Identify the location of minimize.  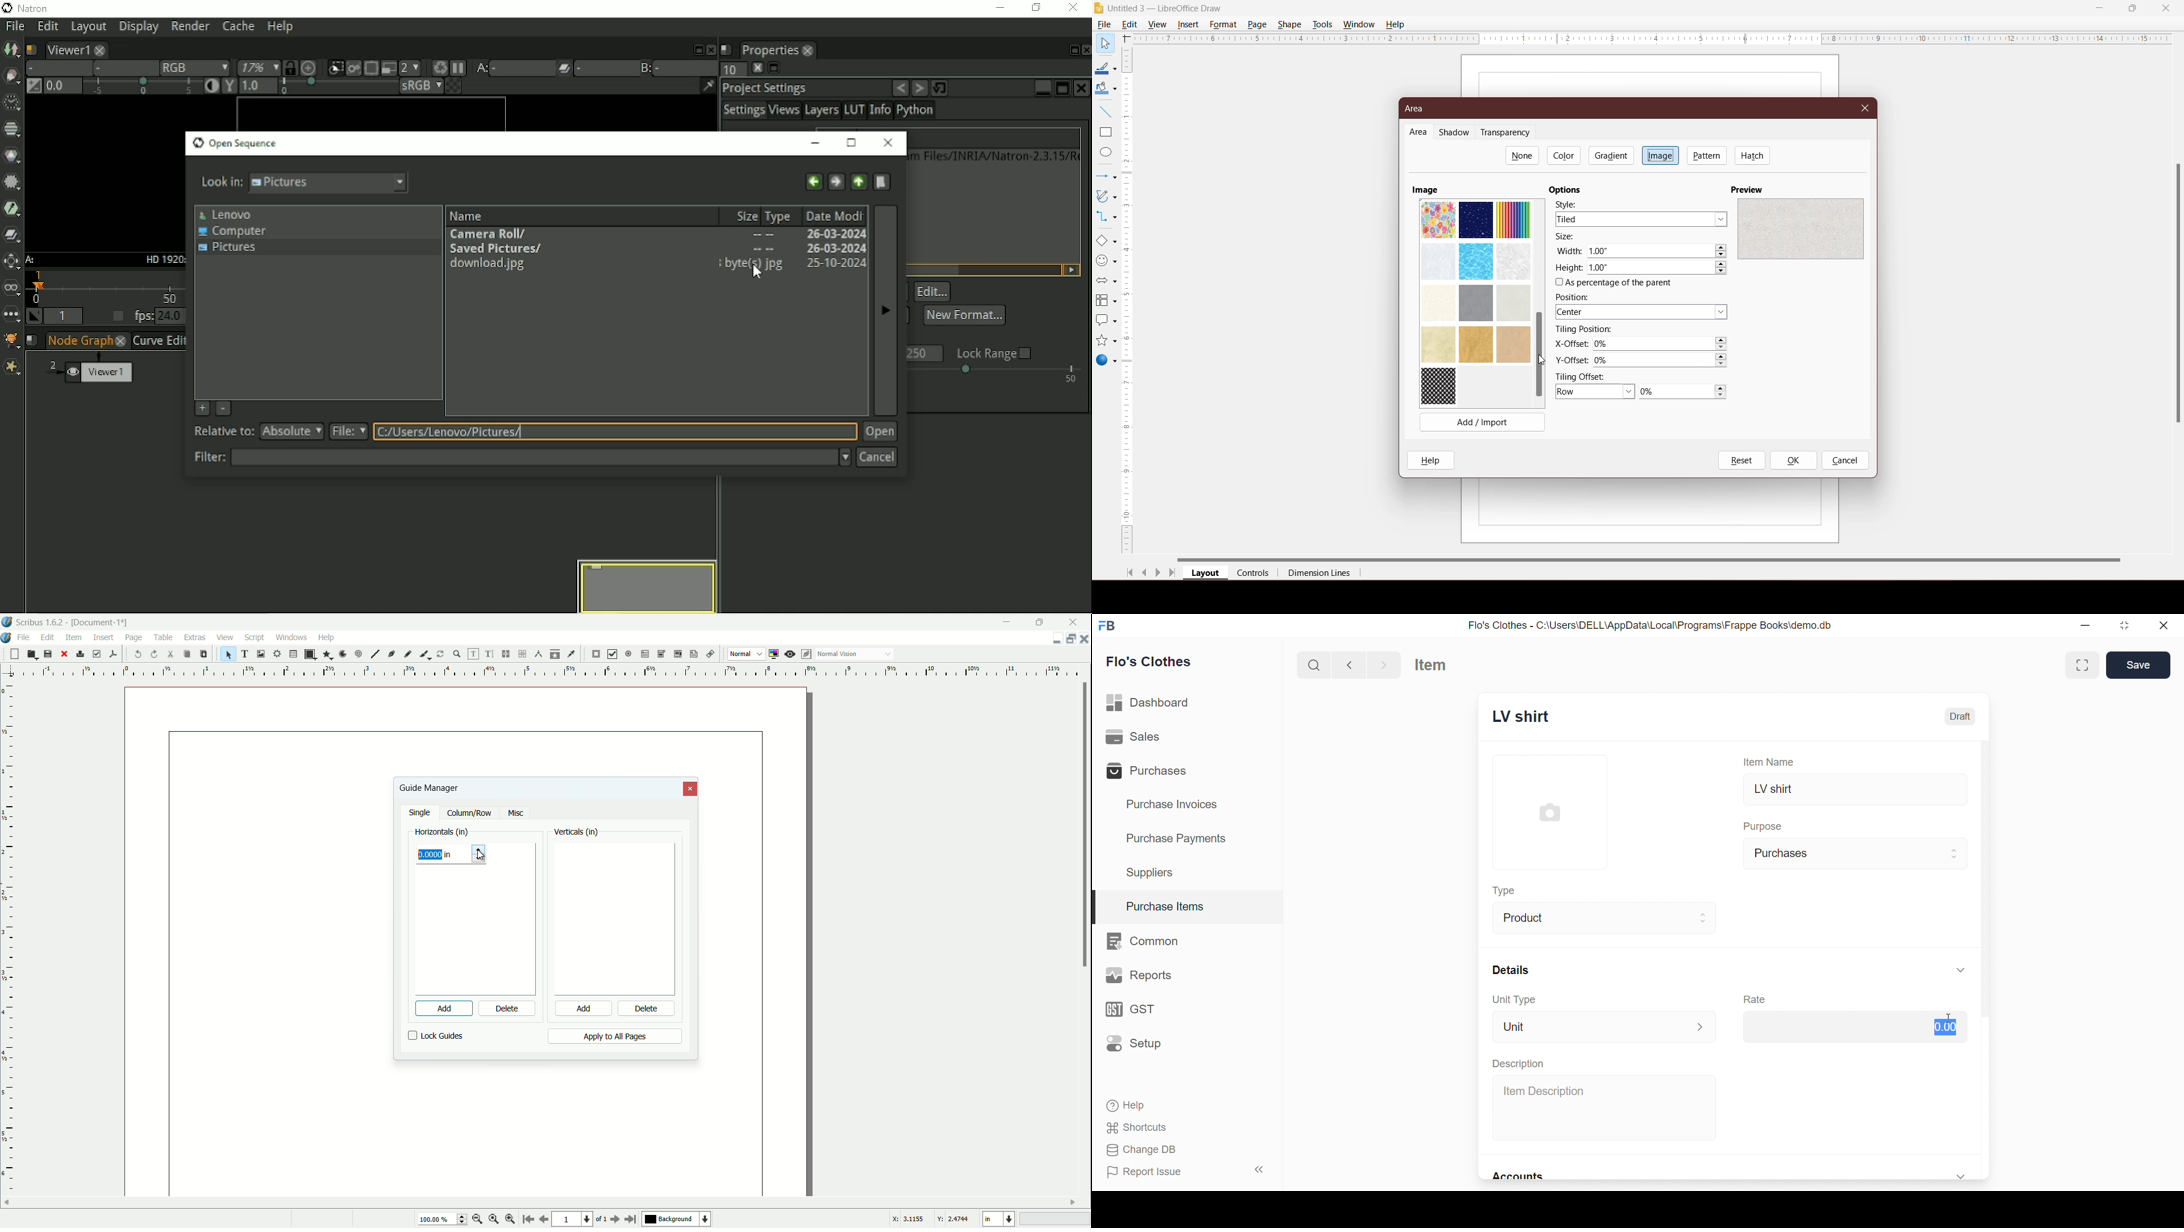
(2090, 625).